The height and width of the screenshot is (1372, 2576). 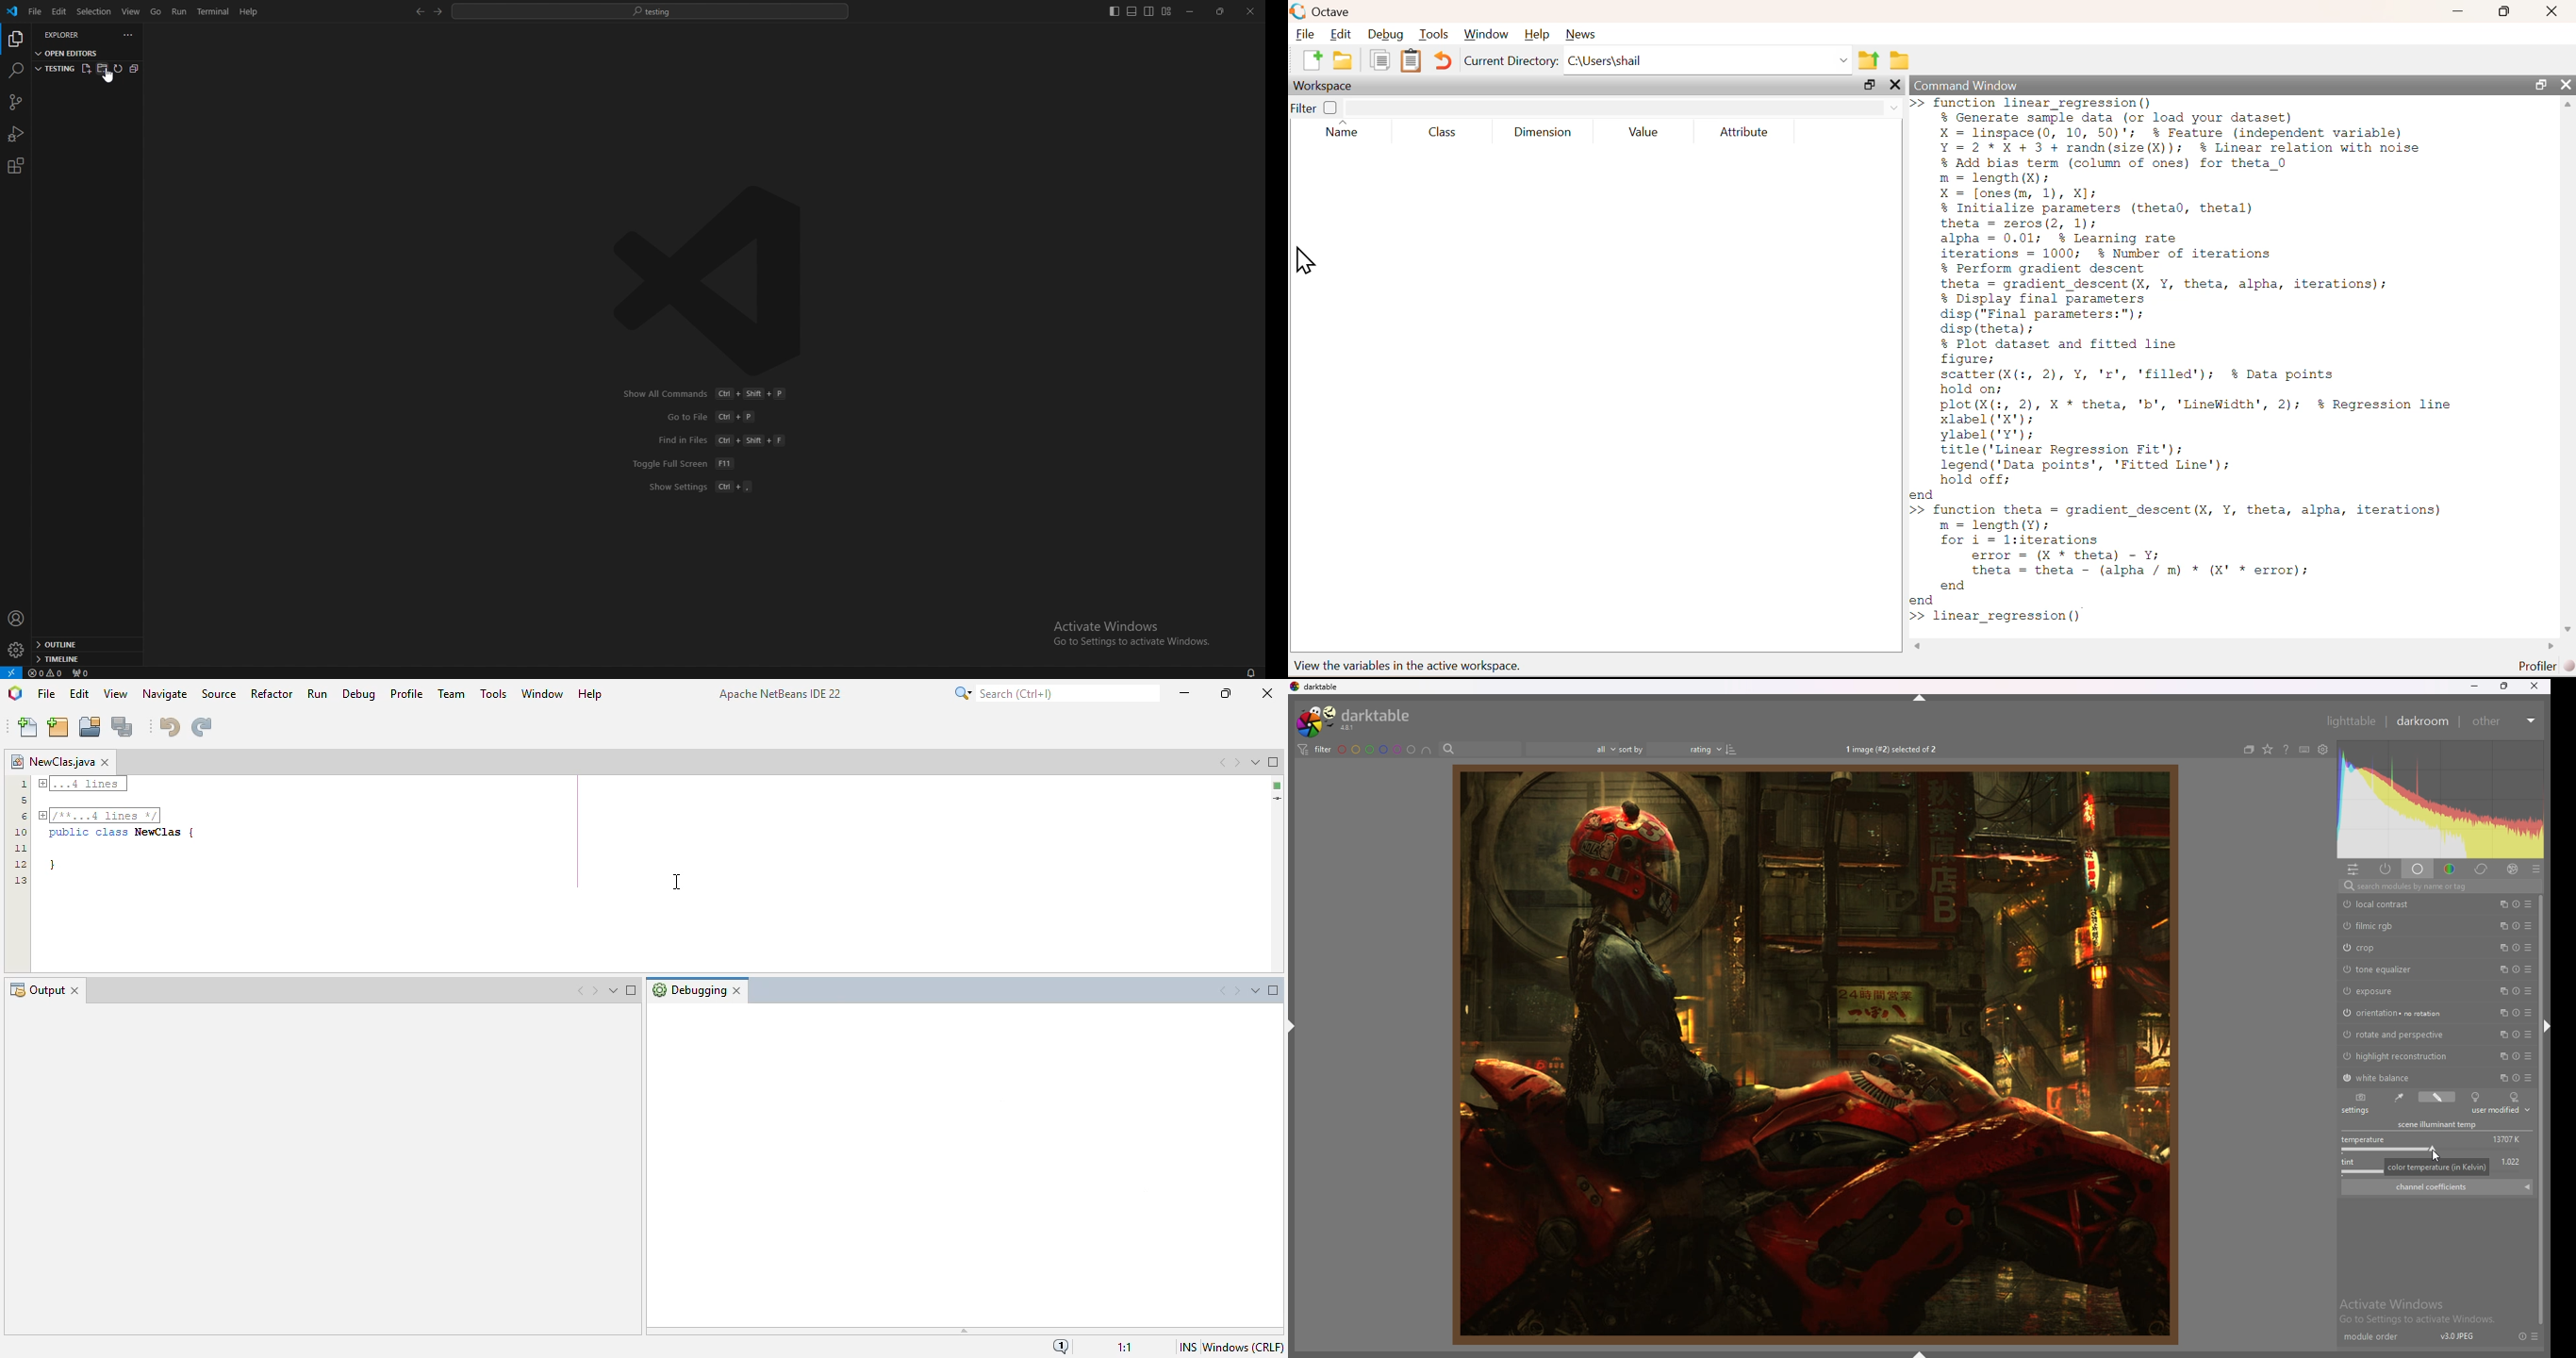 What do you see at coordinates (1293, 1028) in the screenshot?
I see `hide` at bounding box center [1293, 1028].